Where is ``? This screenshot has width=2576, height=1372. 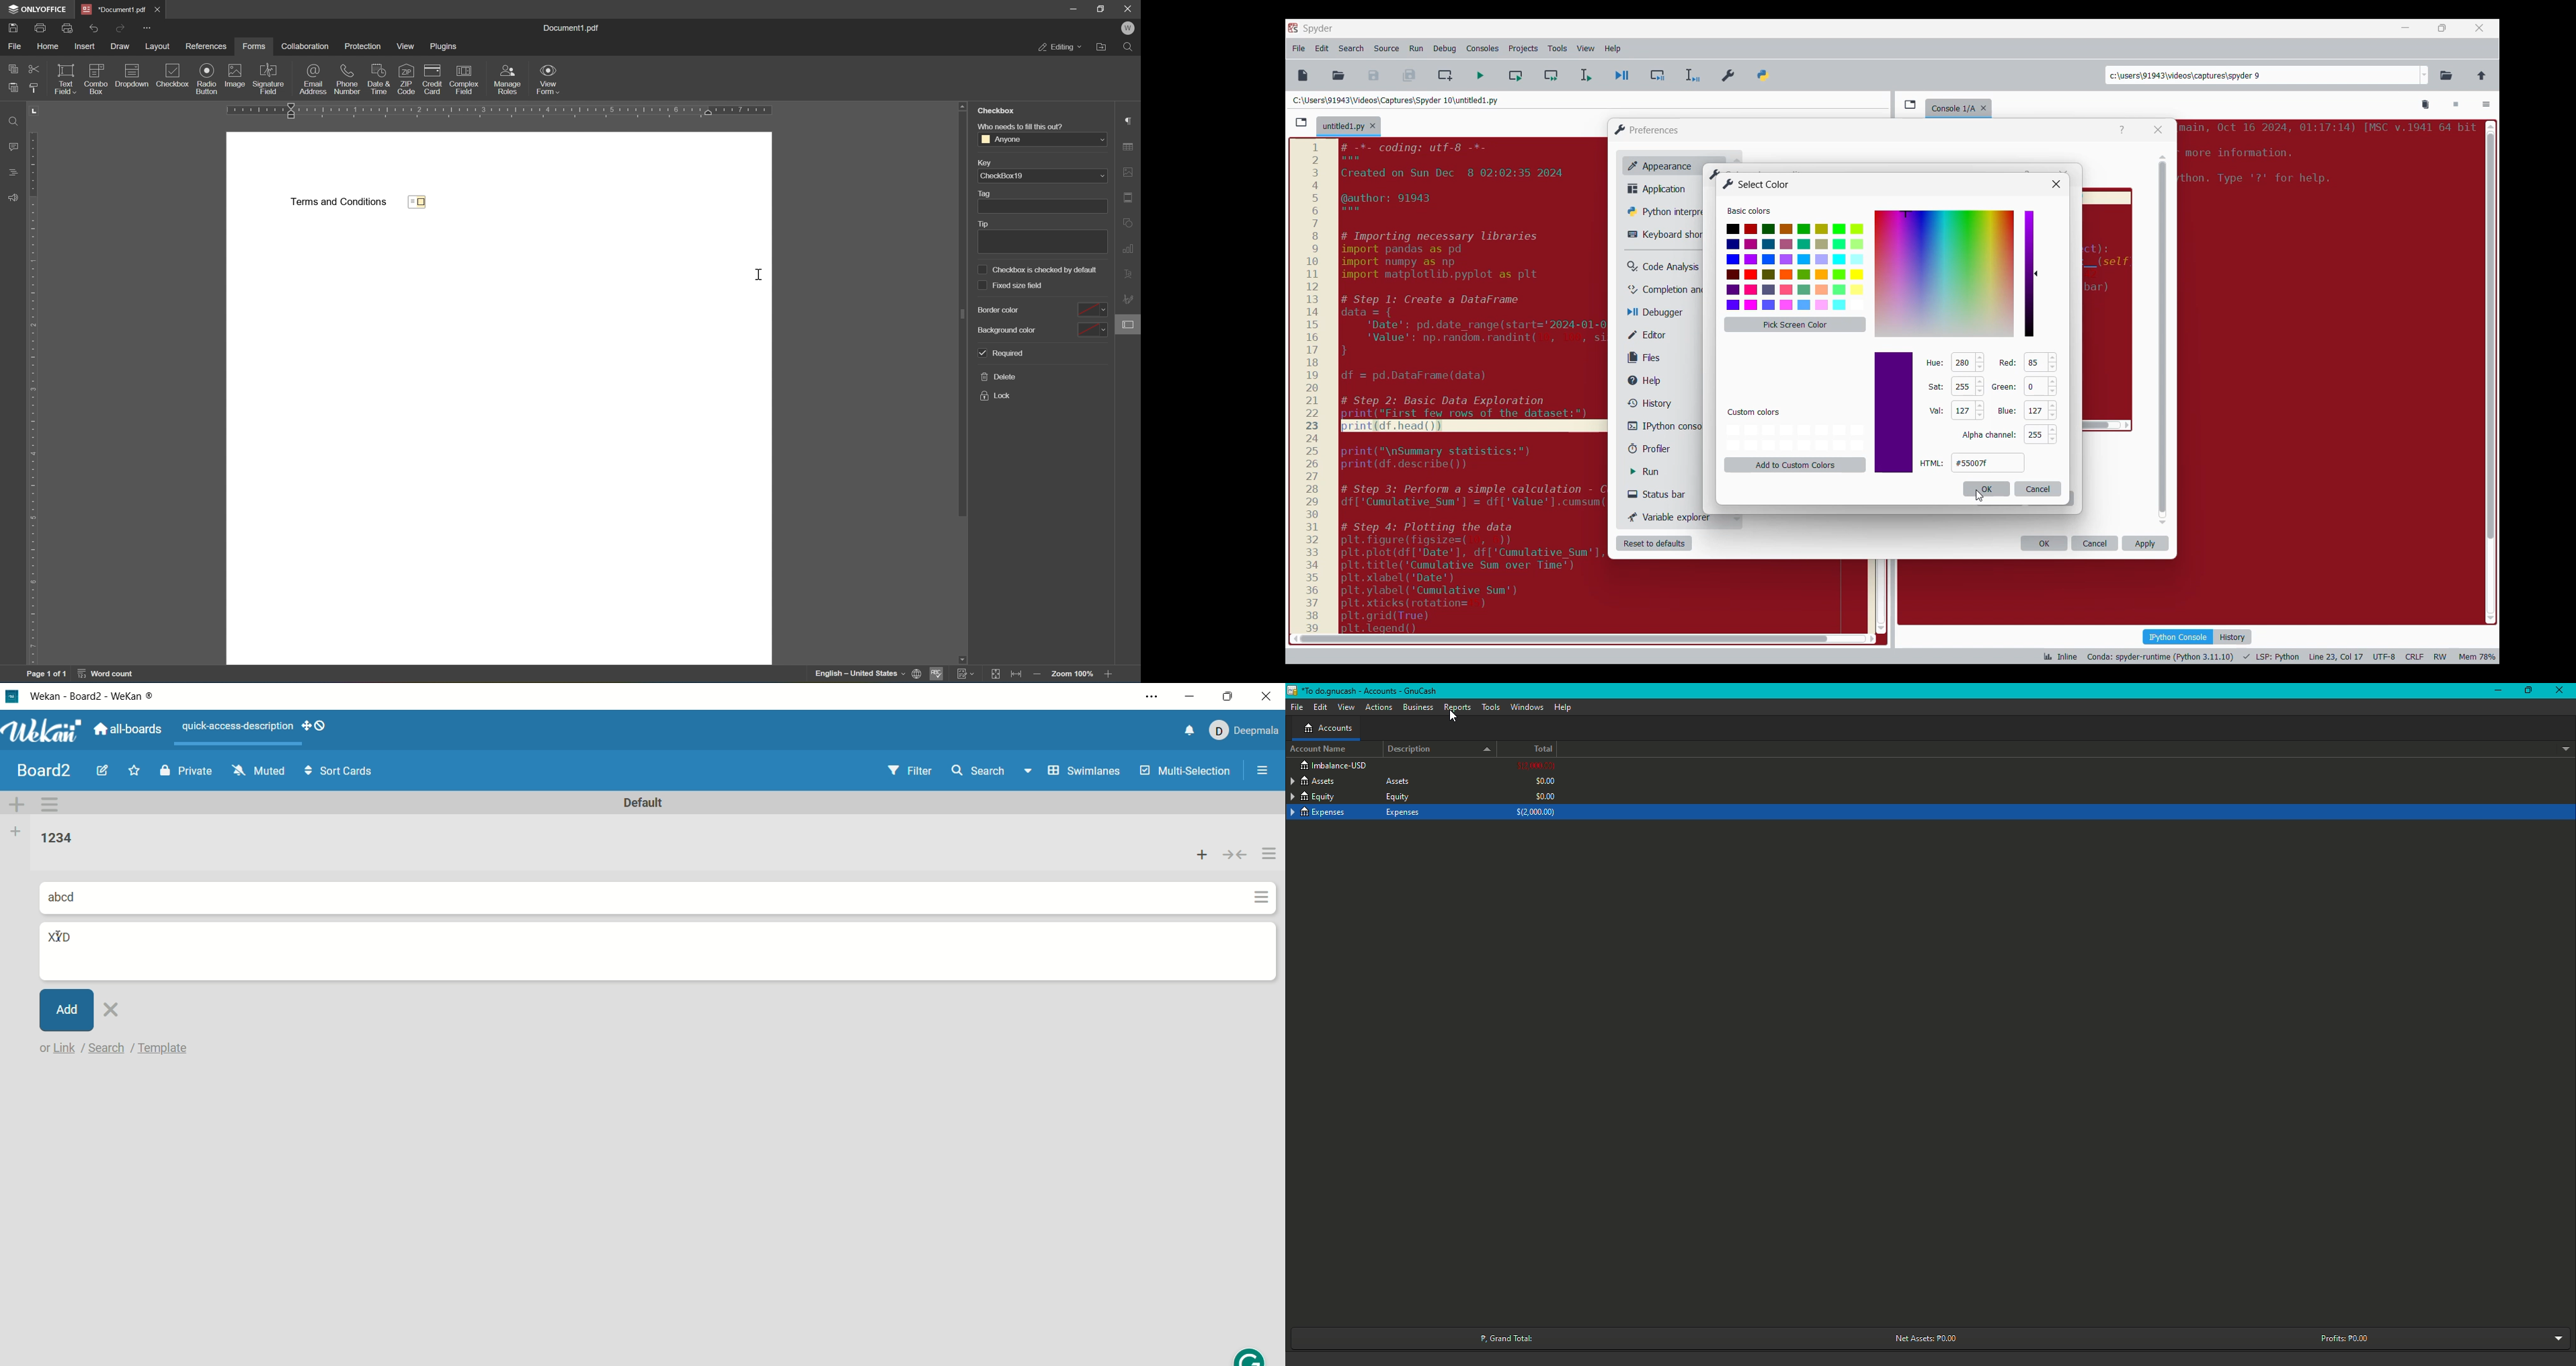  is located at coordinates (1989, 435).